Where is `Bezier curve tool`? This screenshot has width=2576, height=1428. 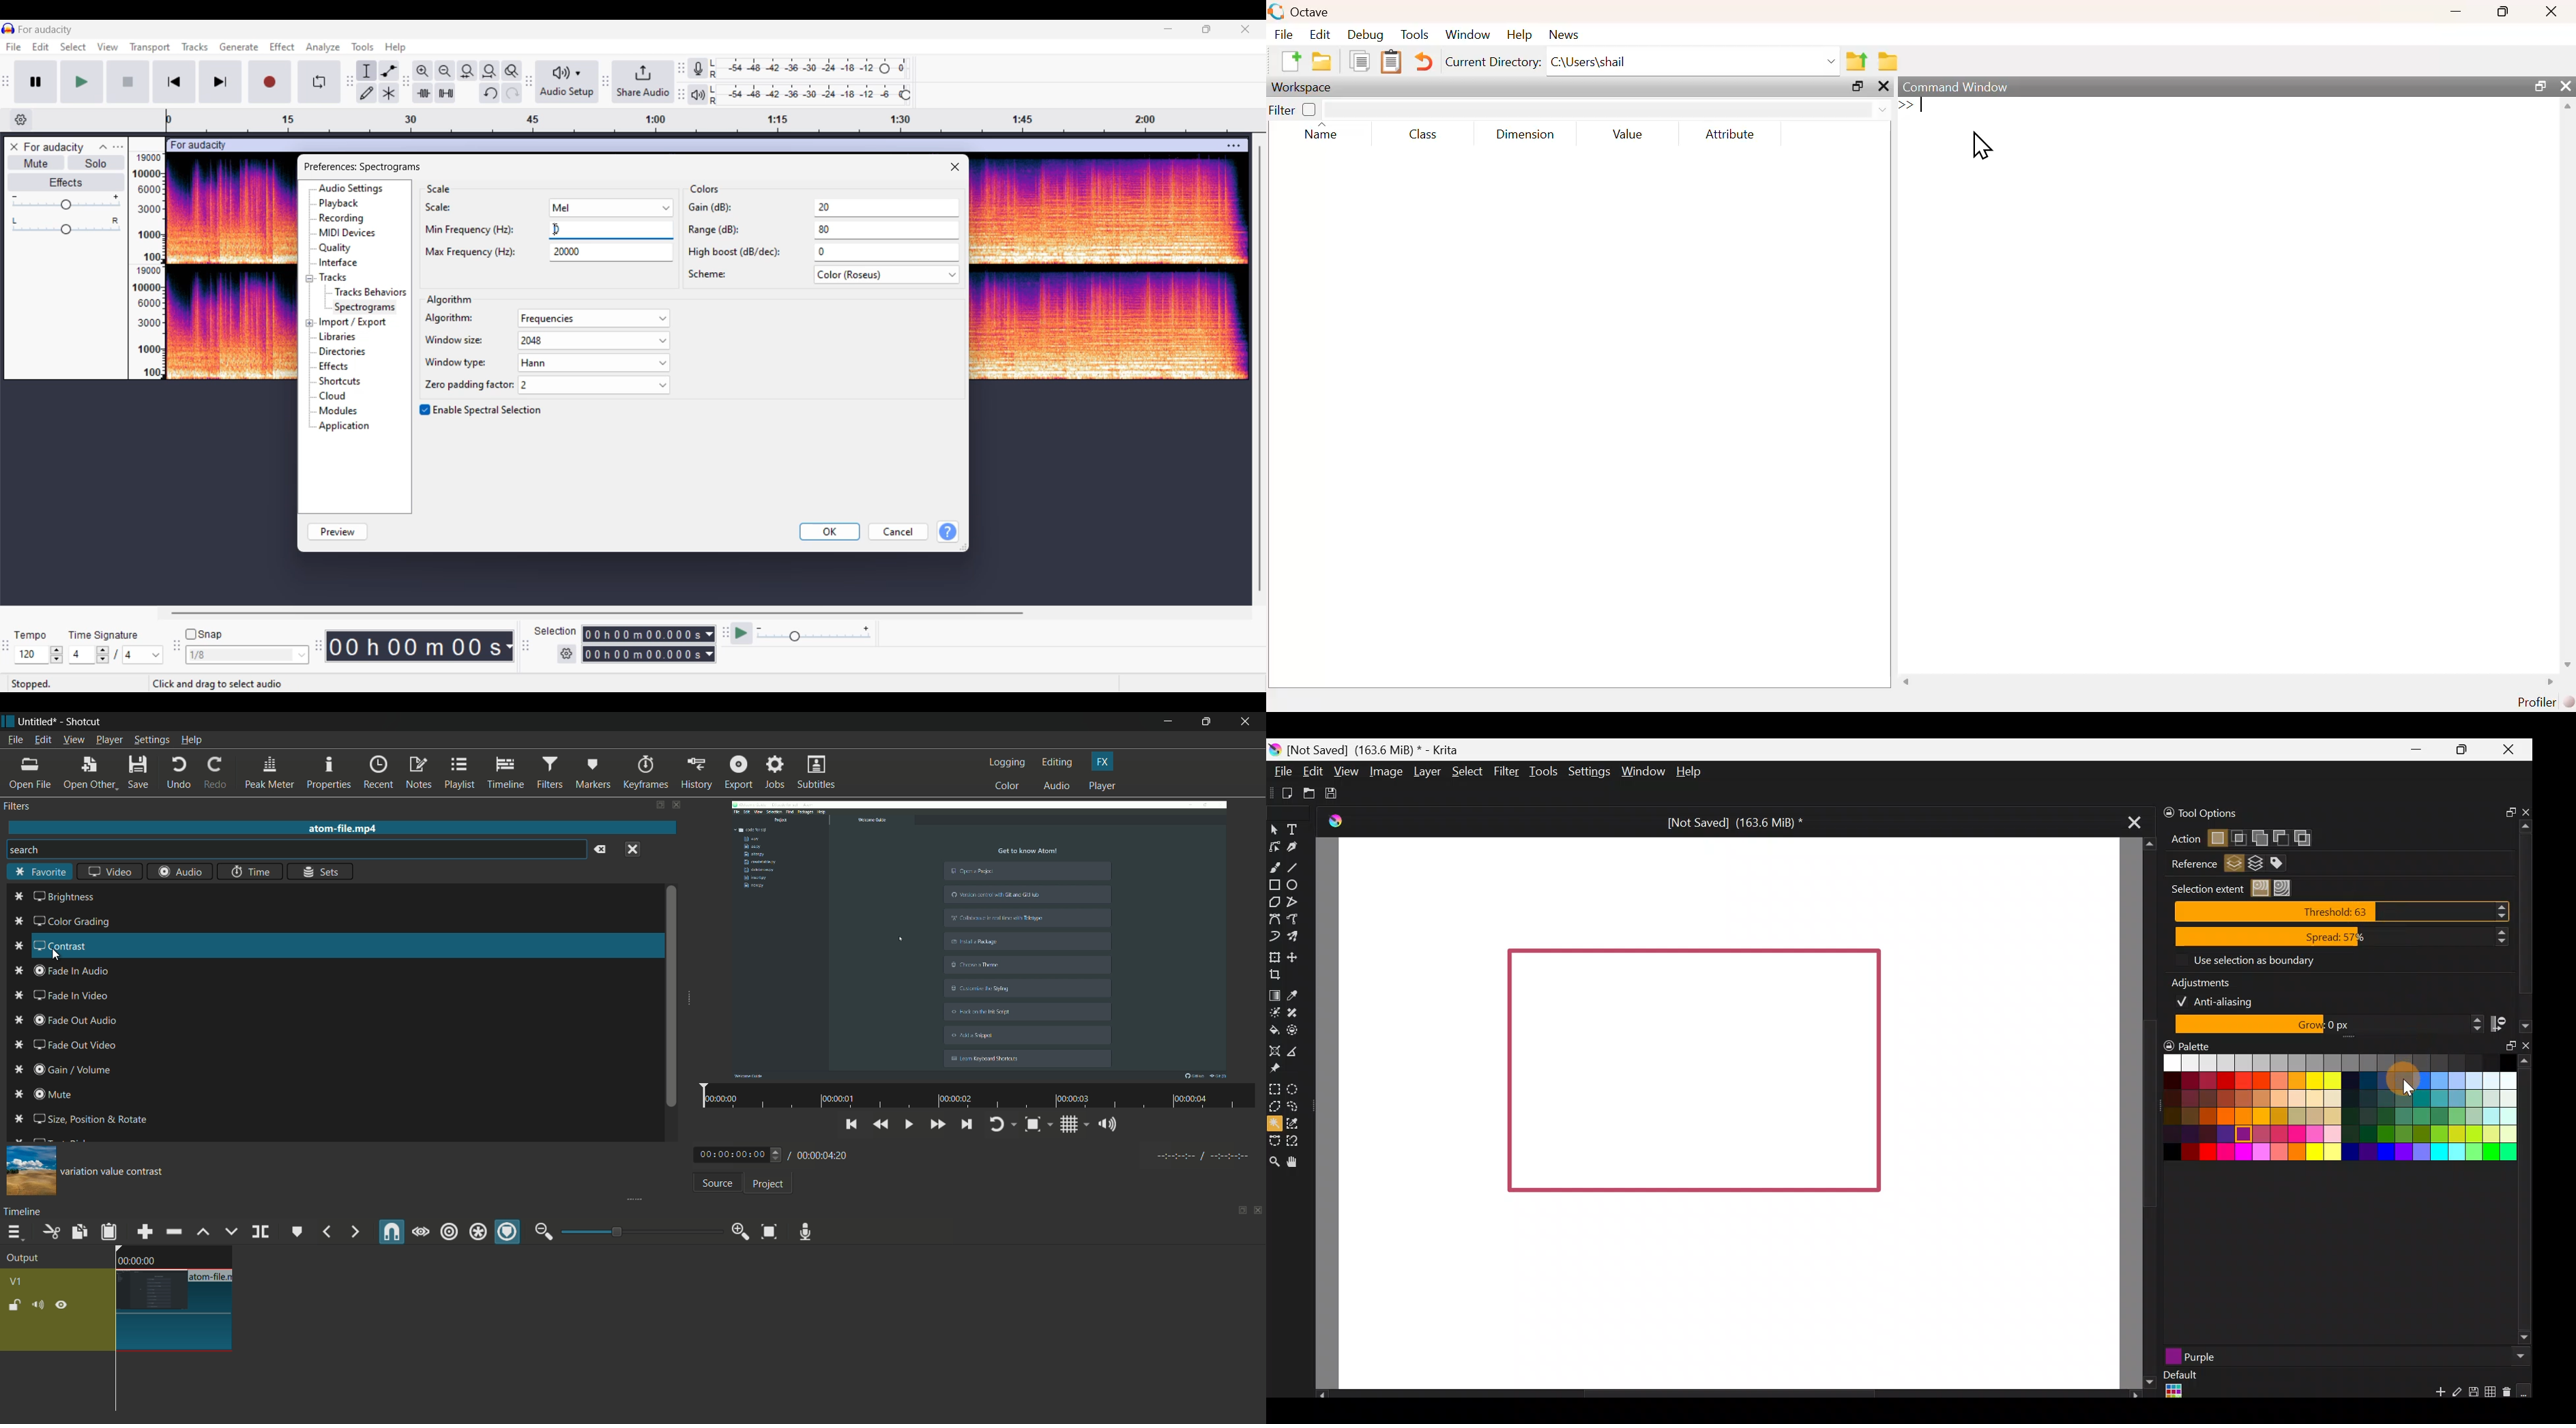
Bezier curve tool is located at coordinates (1274, 917).